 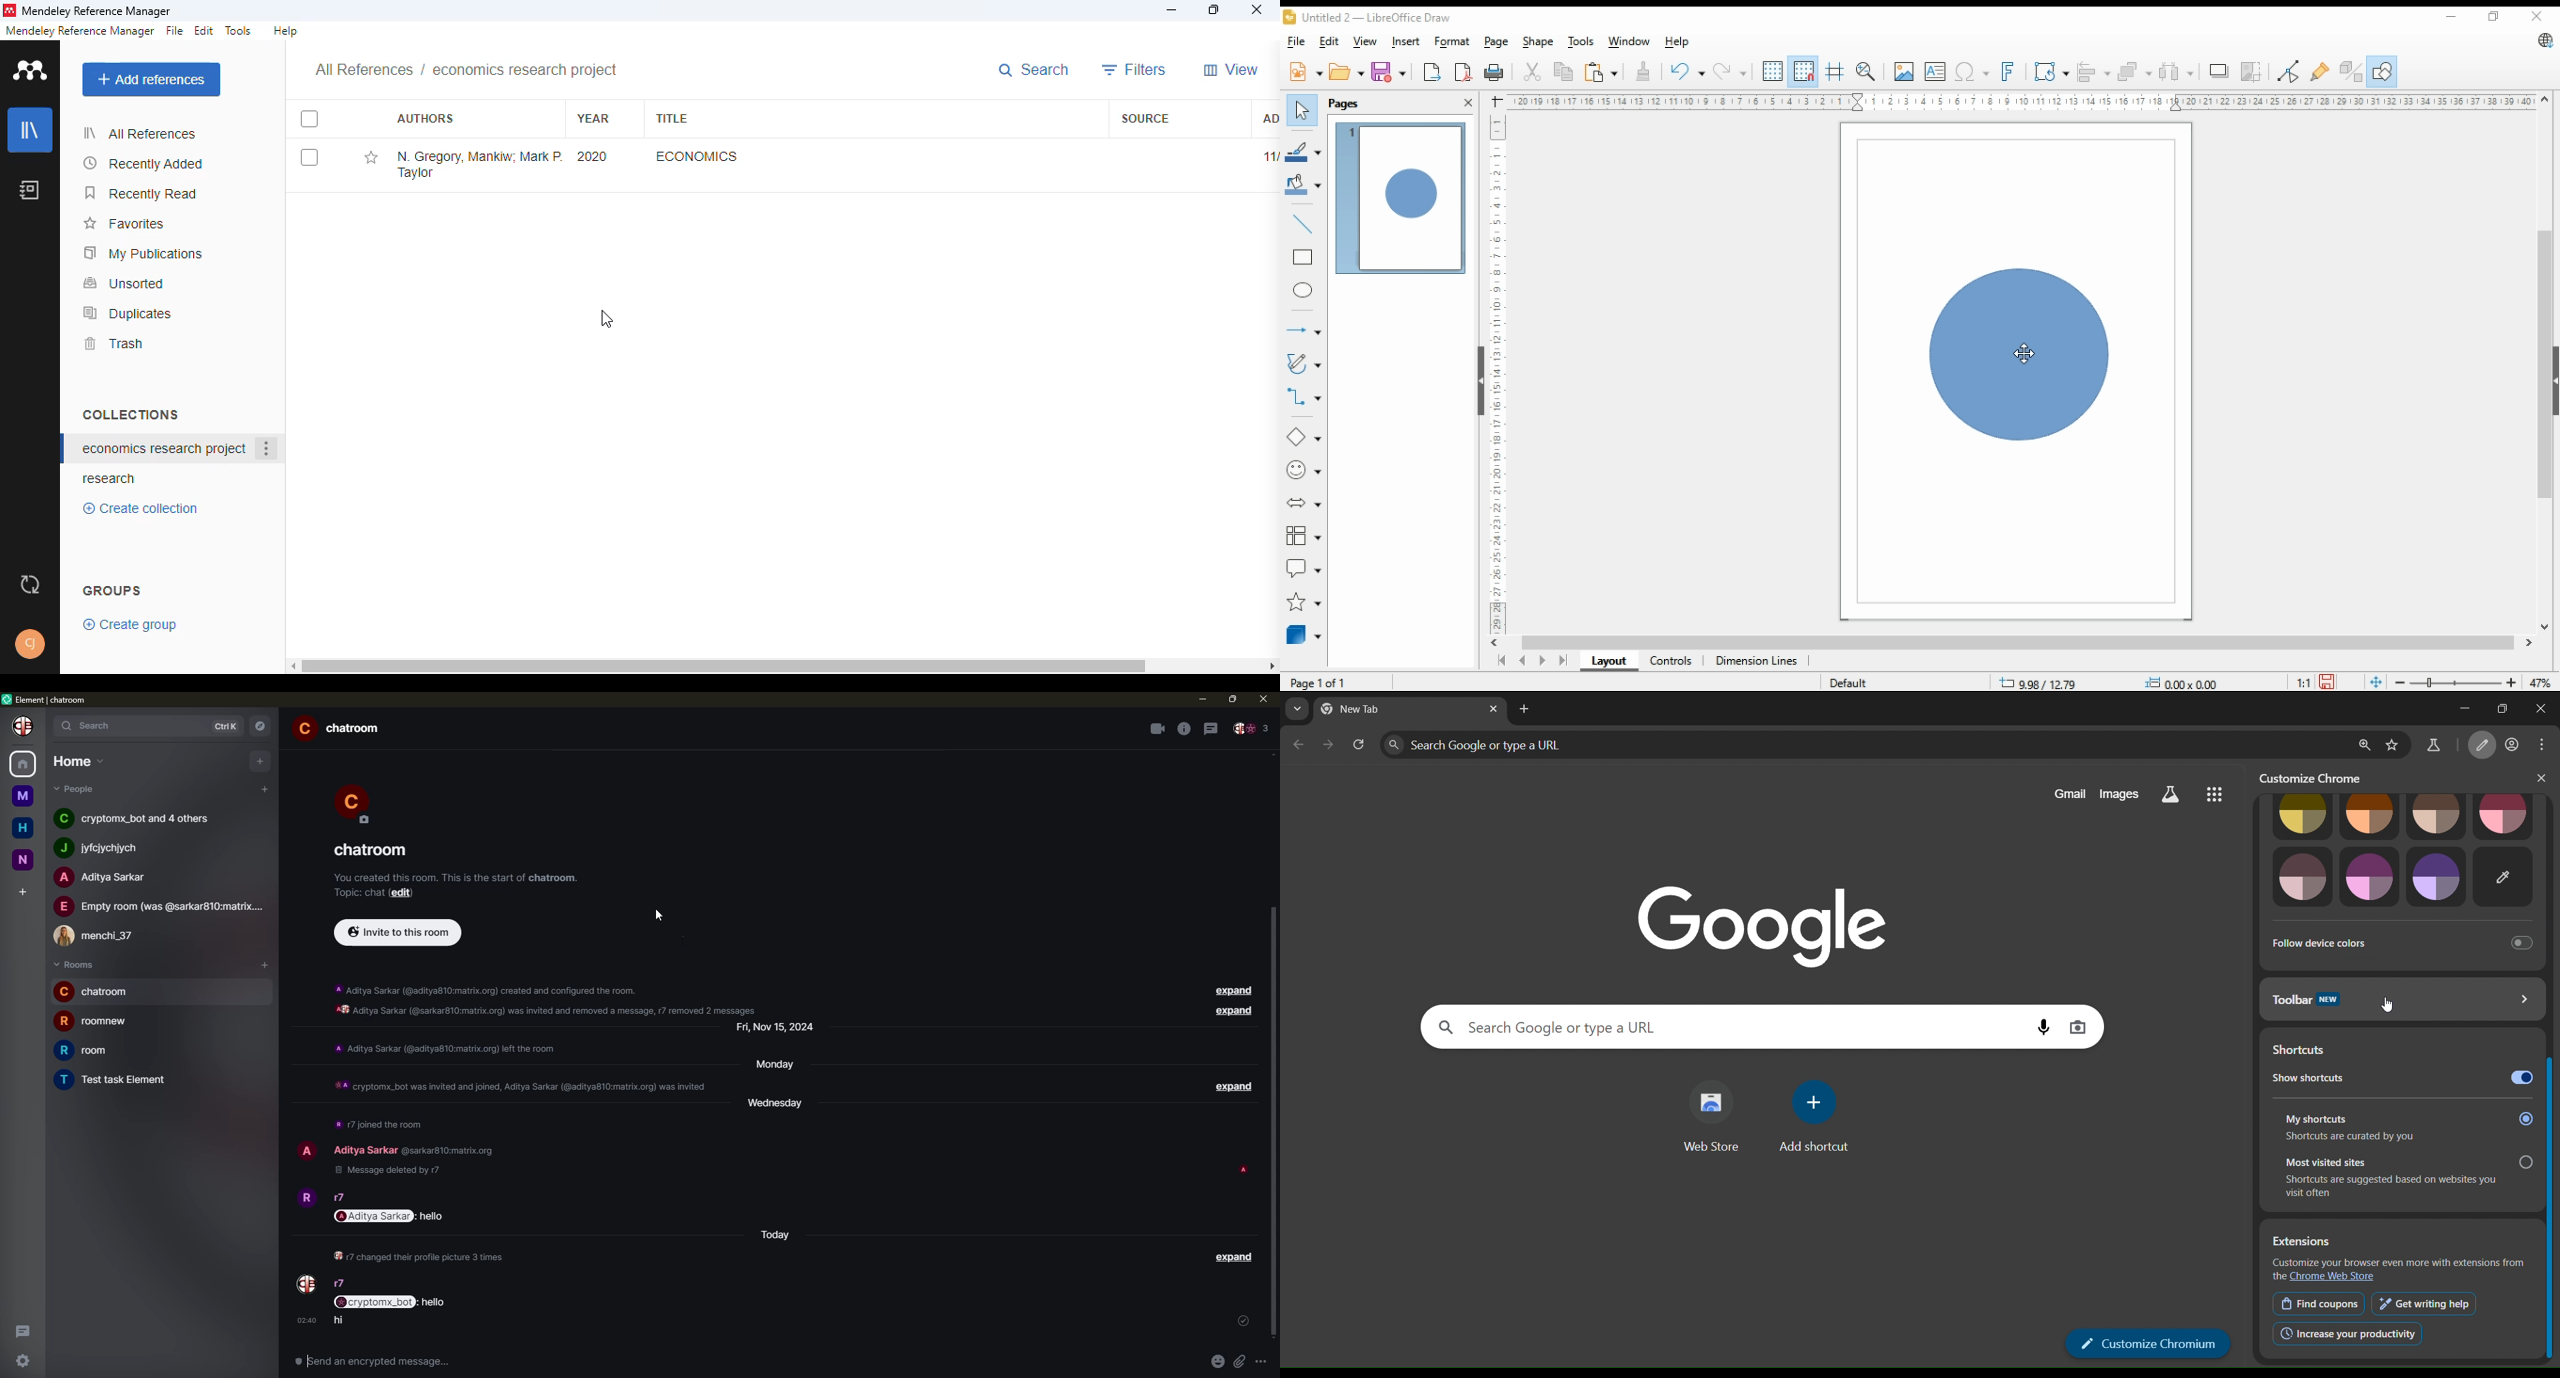 What do you see at coordinates (365, 71) in the screenshot?
I see `all references` at bounding box center [365, 71].